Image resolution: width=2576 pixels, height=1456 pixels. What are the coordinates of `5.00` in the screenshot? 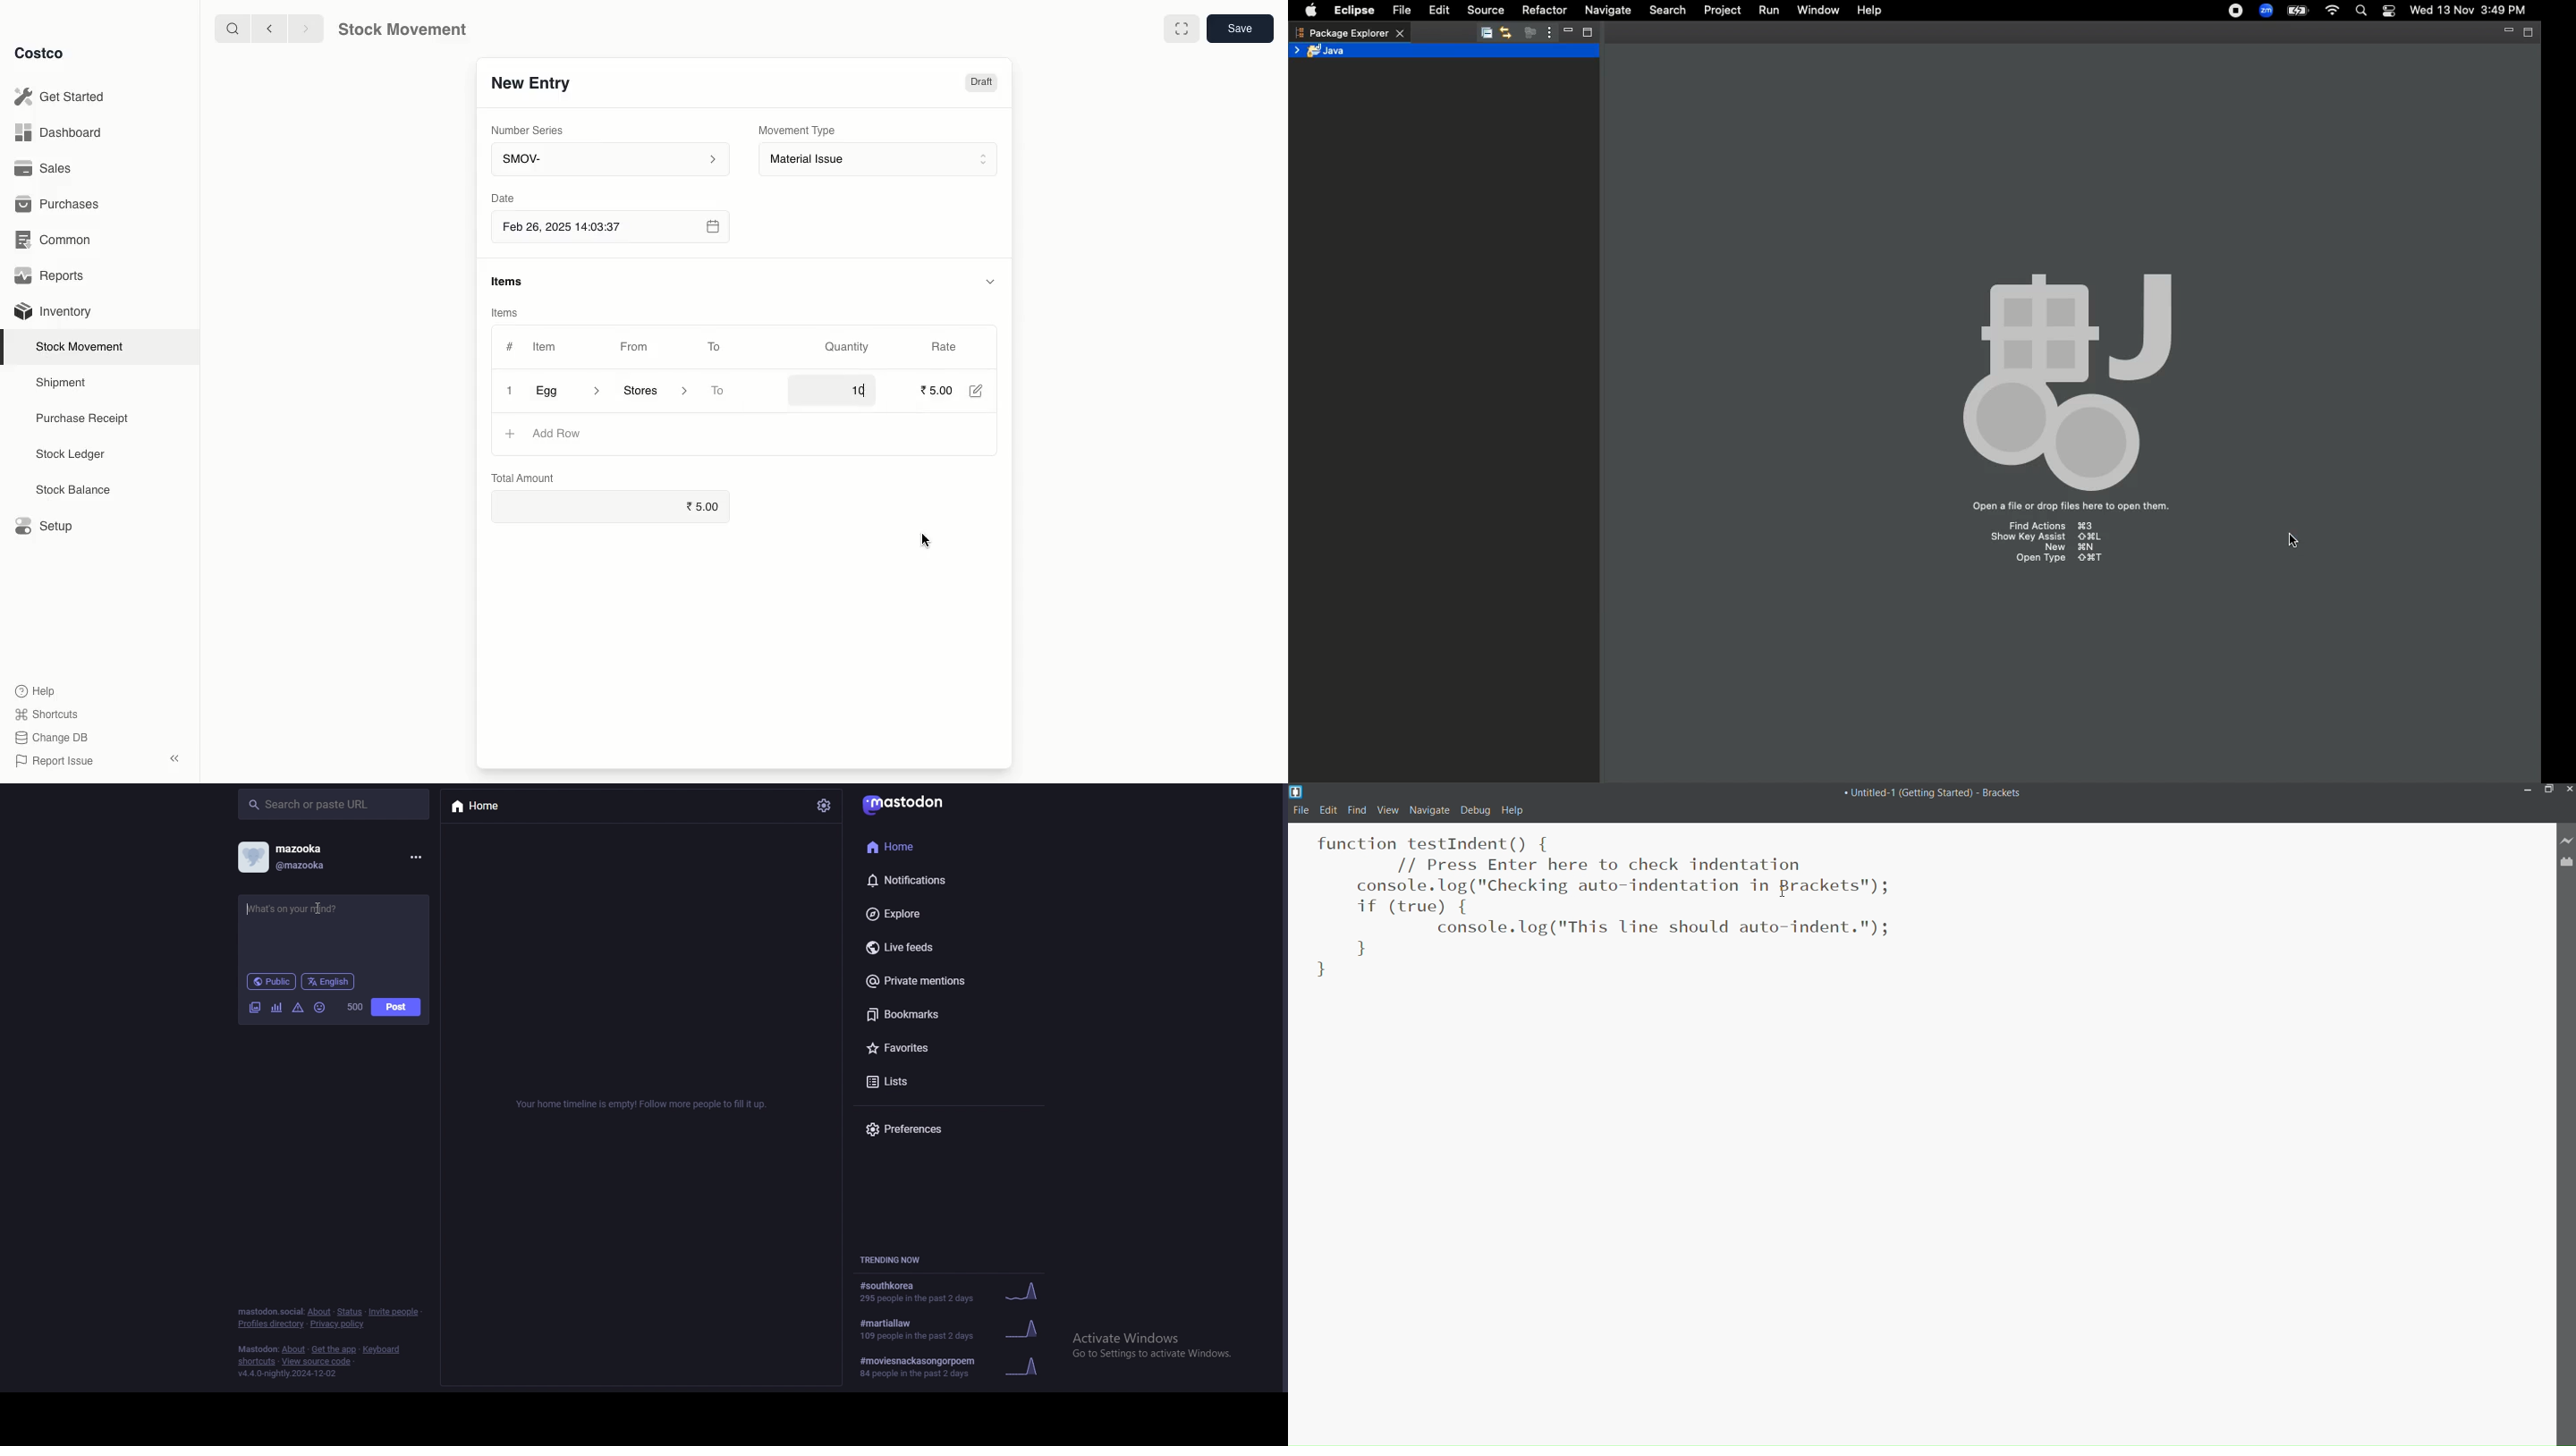 It's located at (707, 506).